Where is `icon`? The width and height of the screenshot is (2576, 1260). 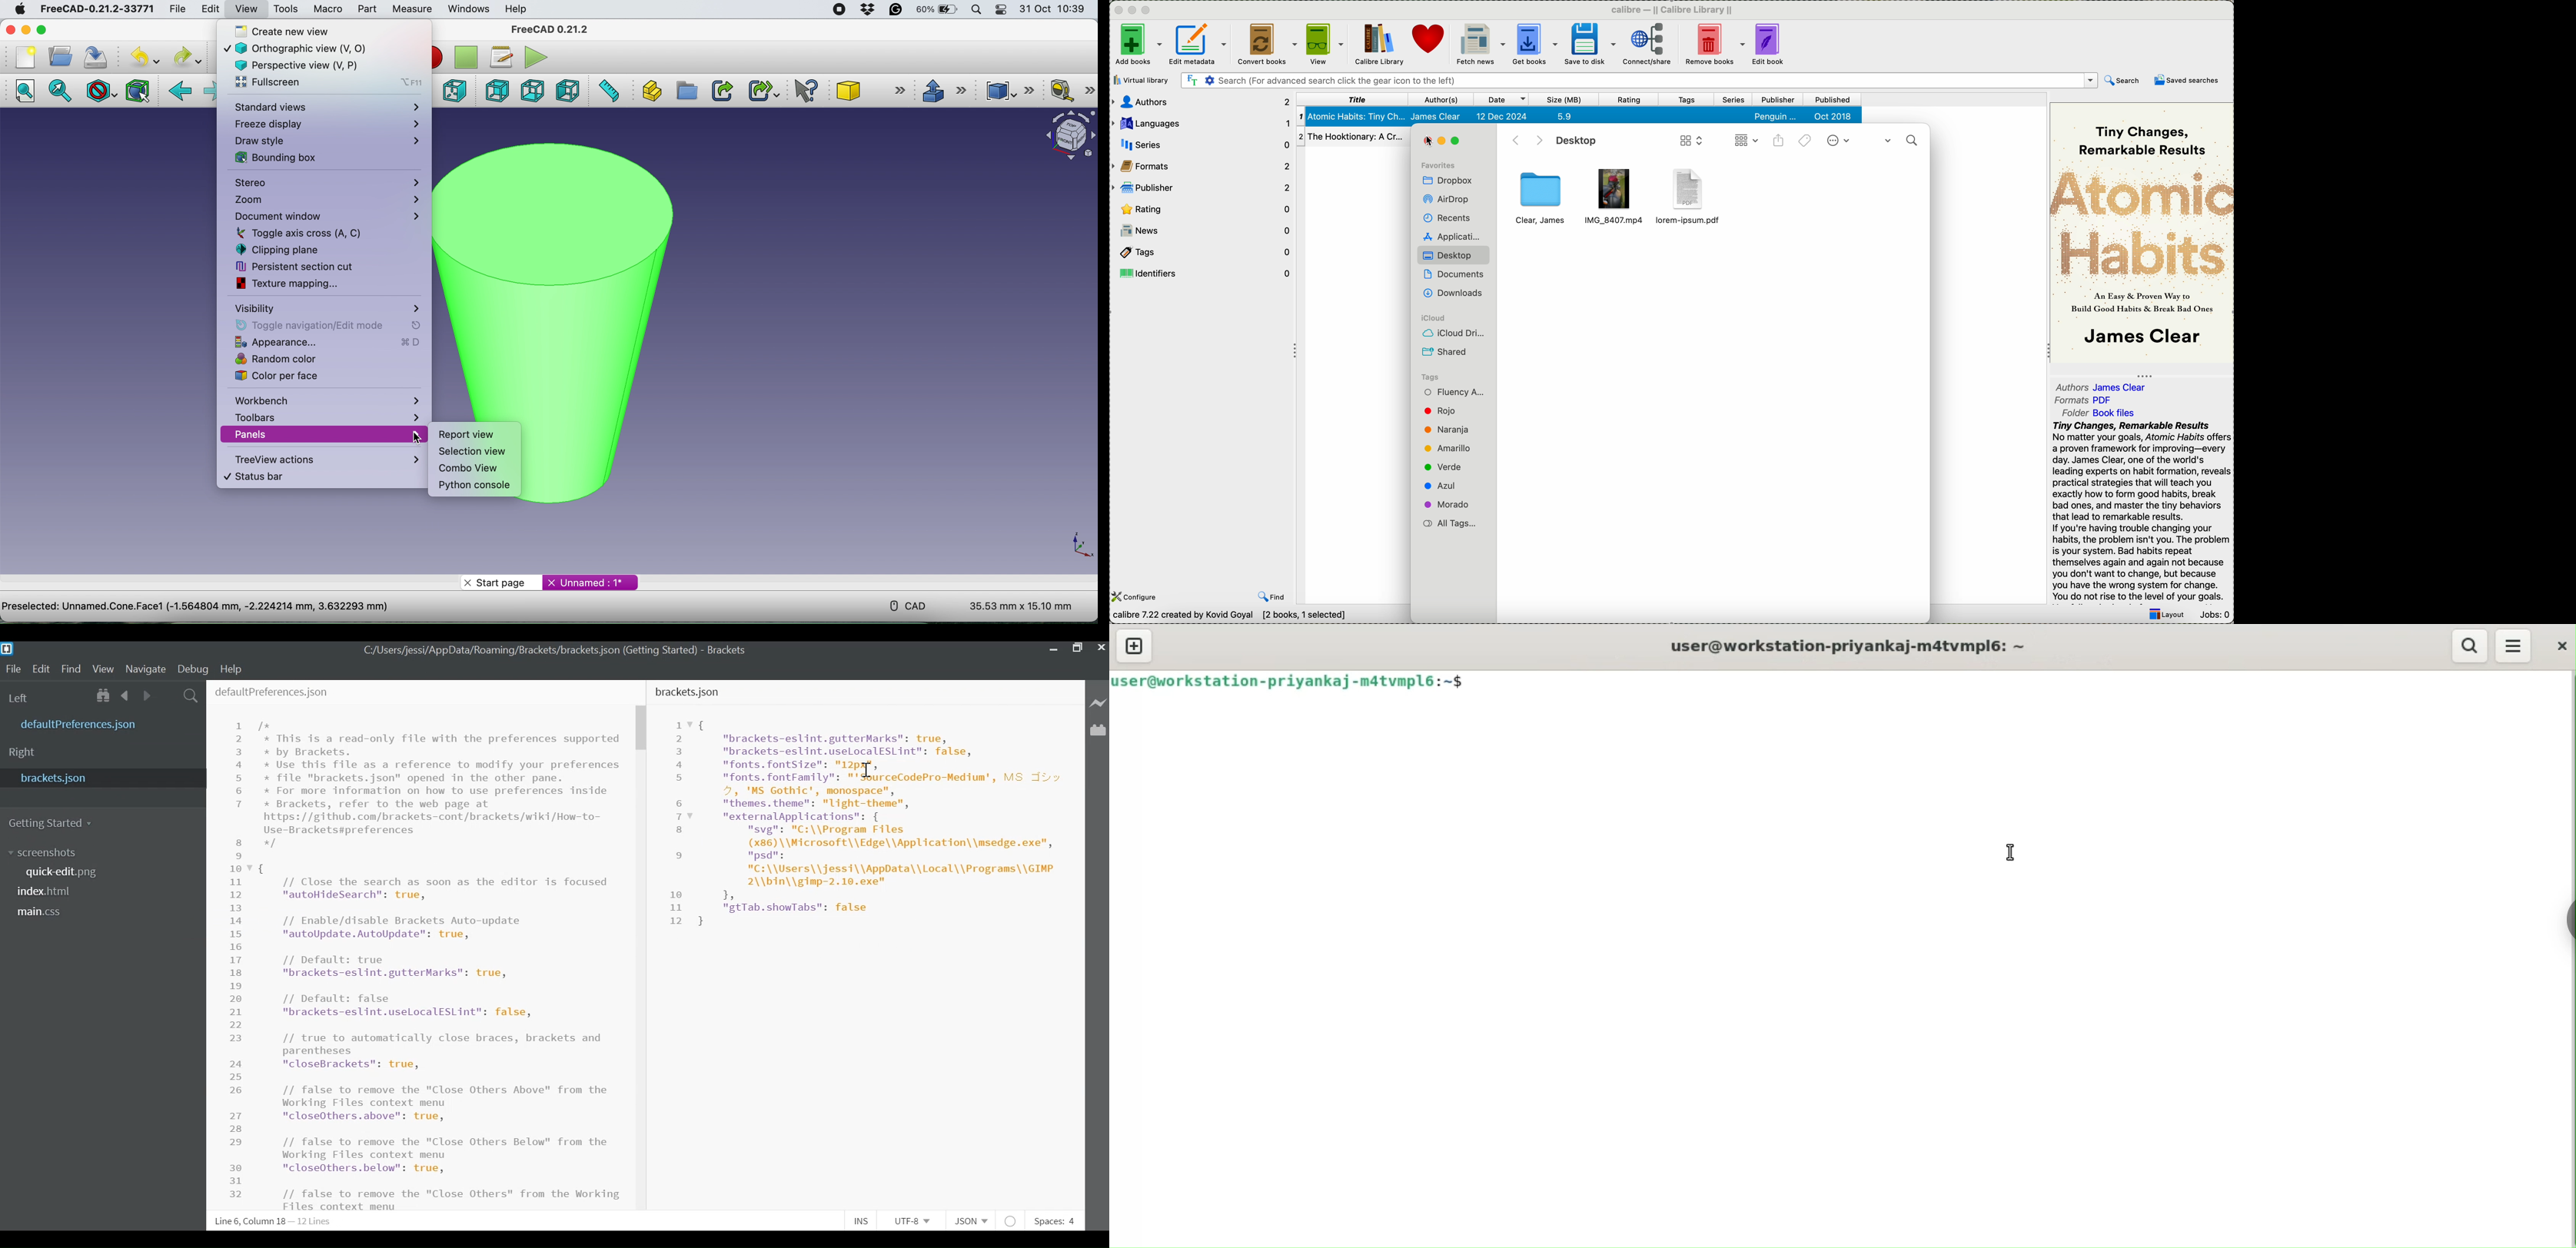
icon is located at coordinates (1744, 141).